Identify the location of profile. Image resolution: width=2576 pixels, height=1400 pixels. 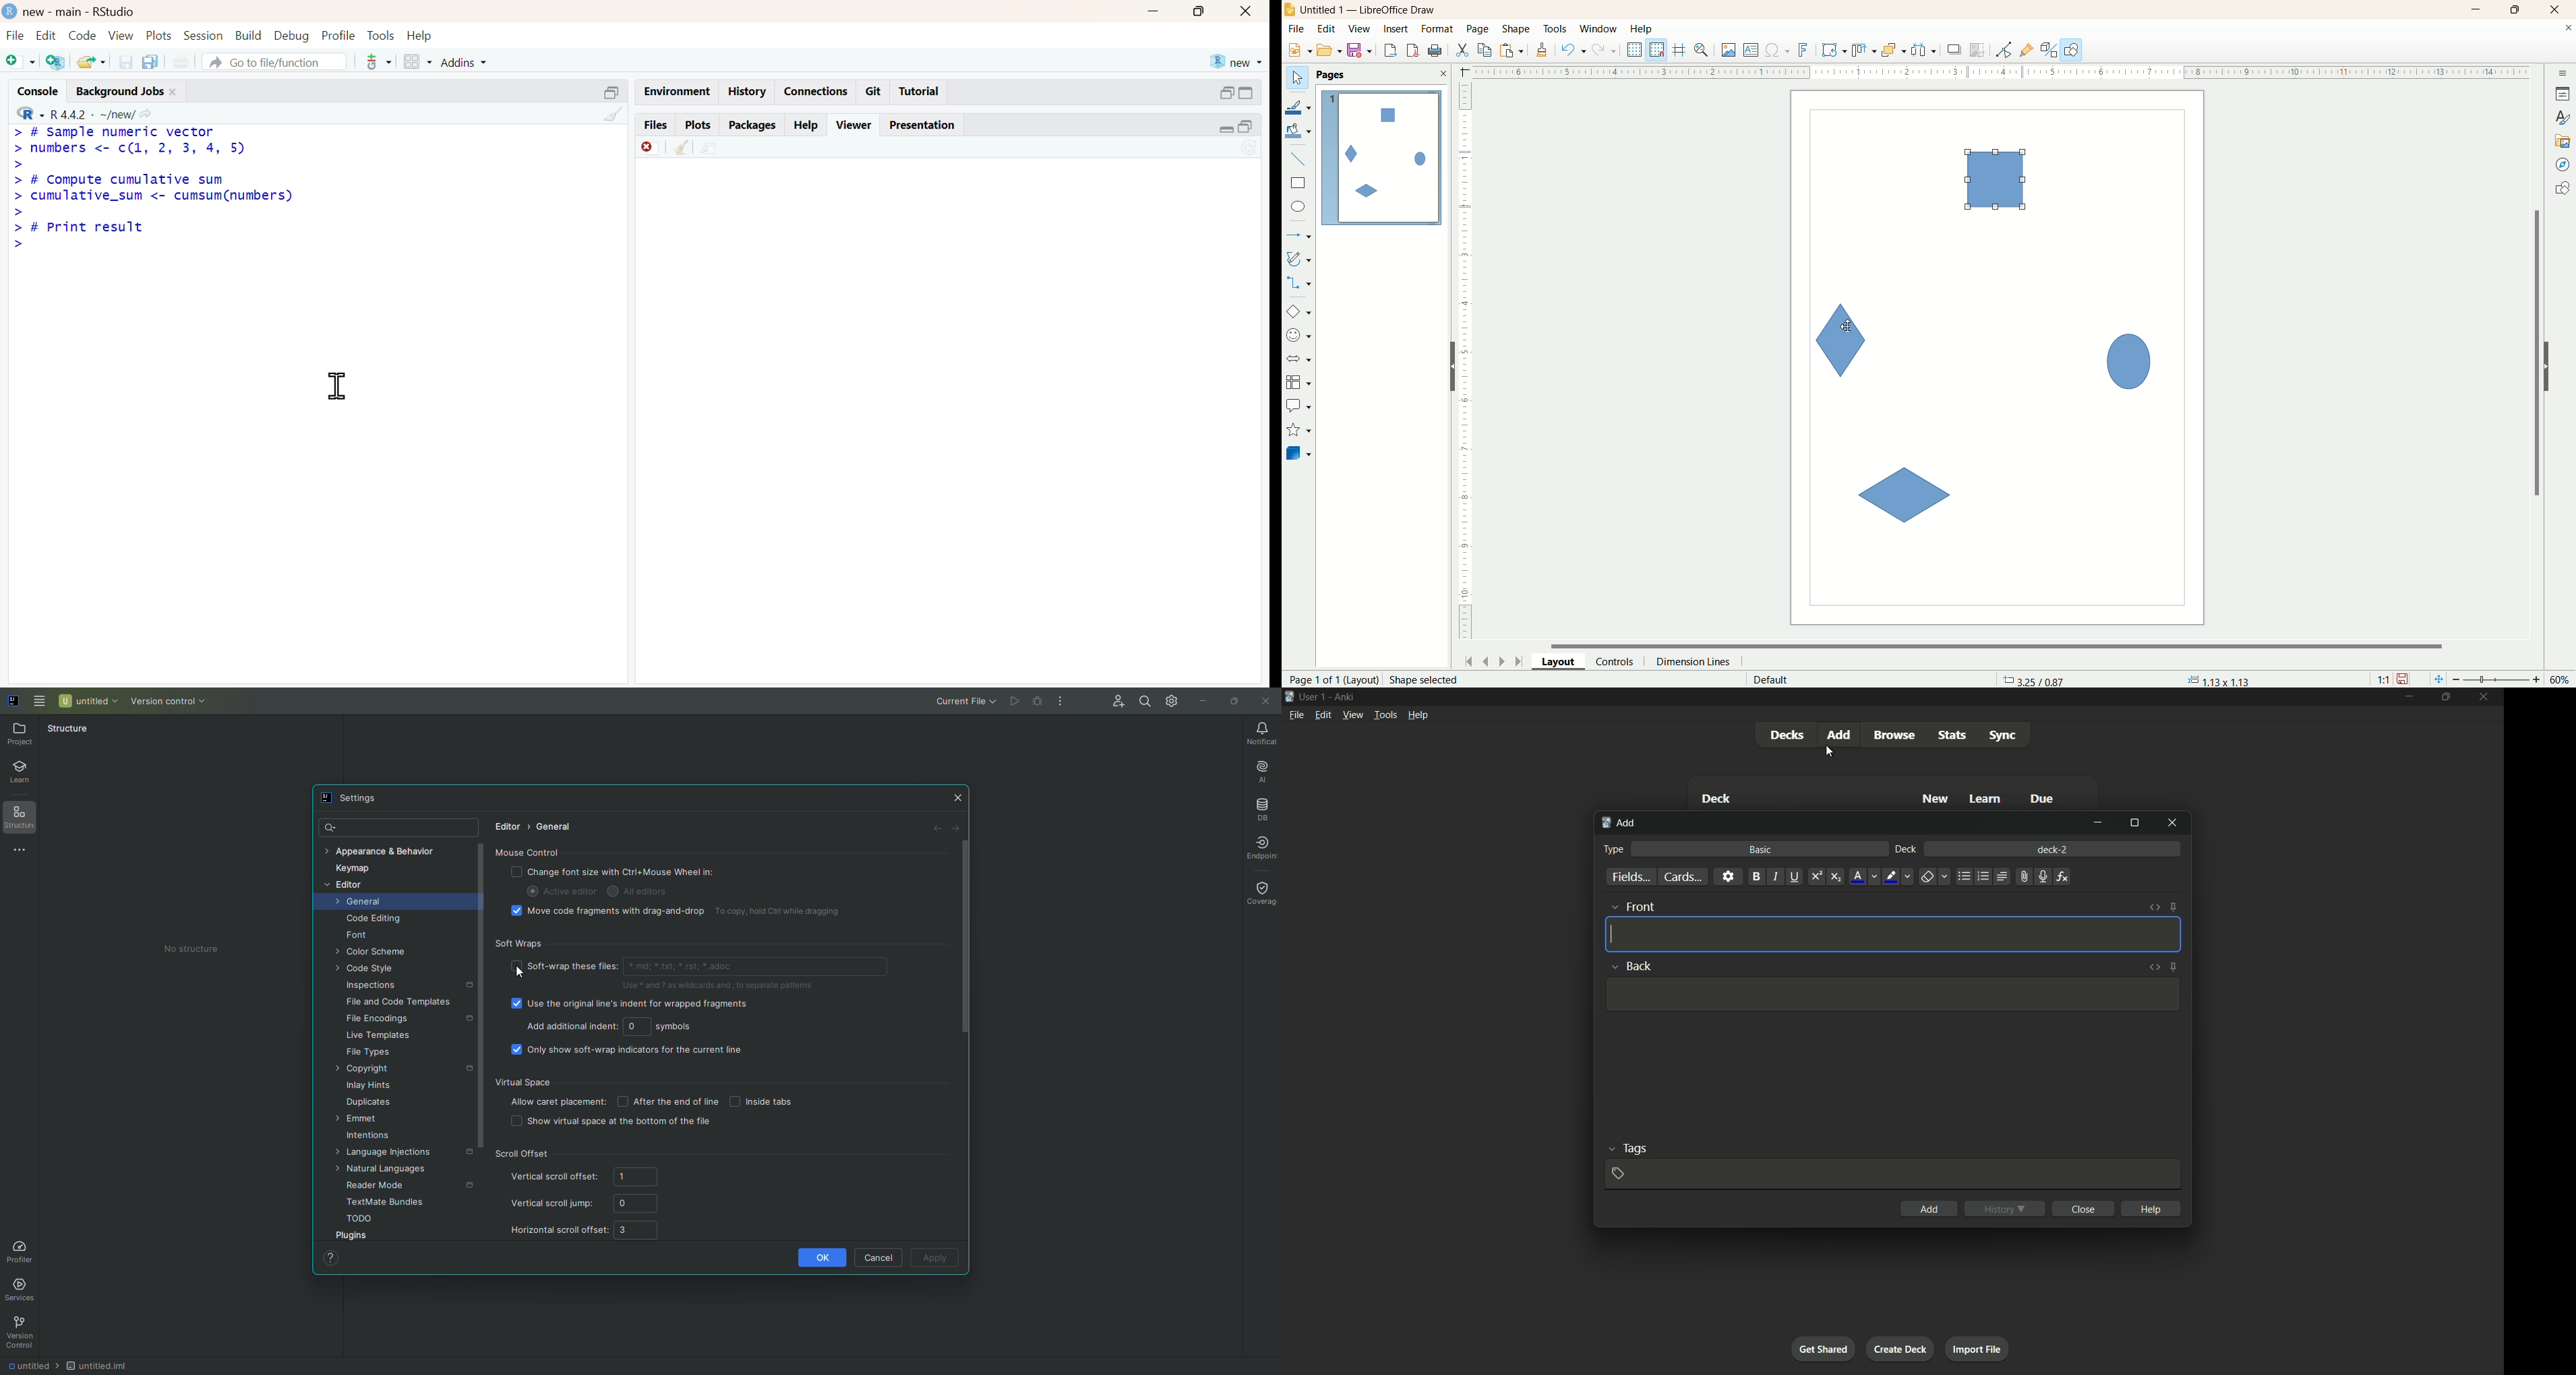
(340, 35).